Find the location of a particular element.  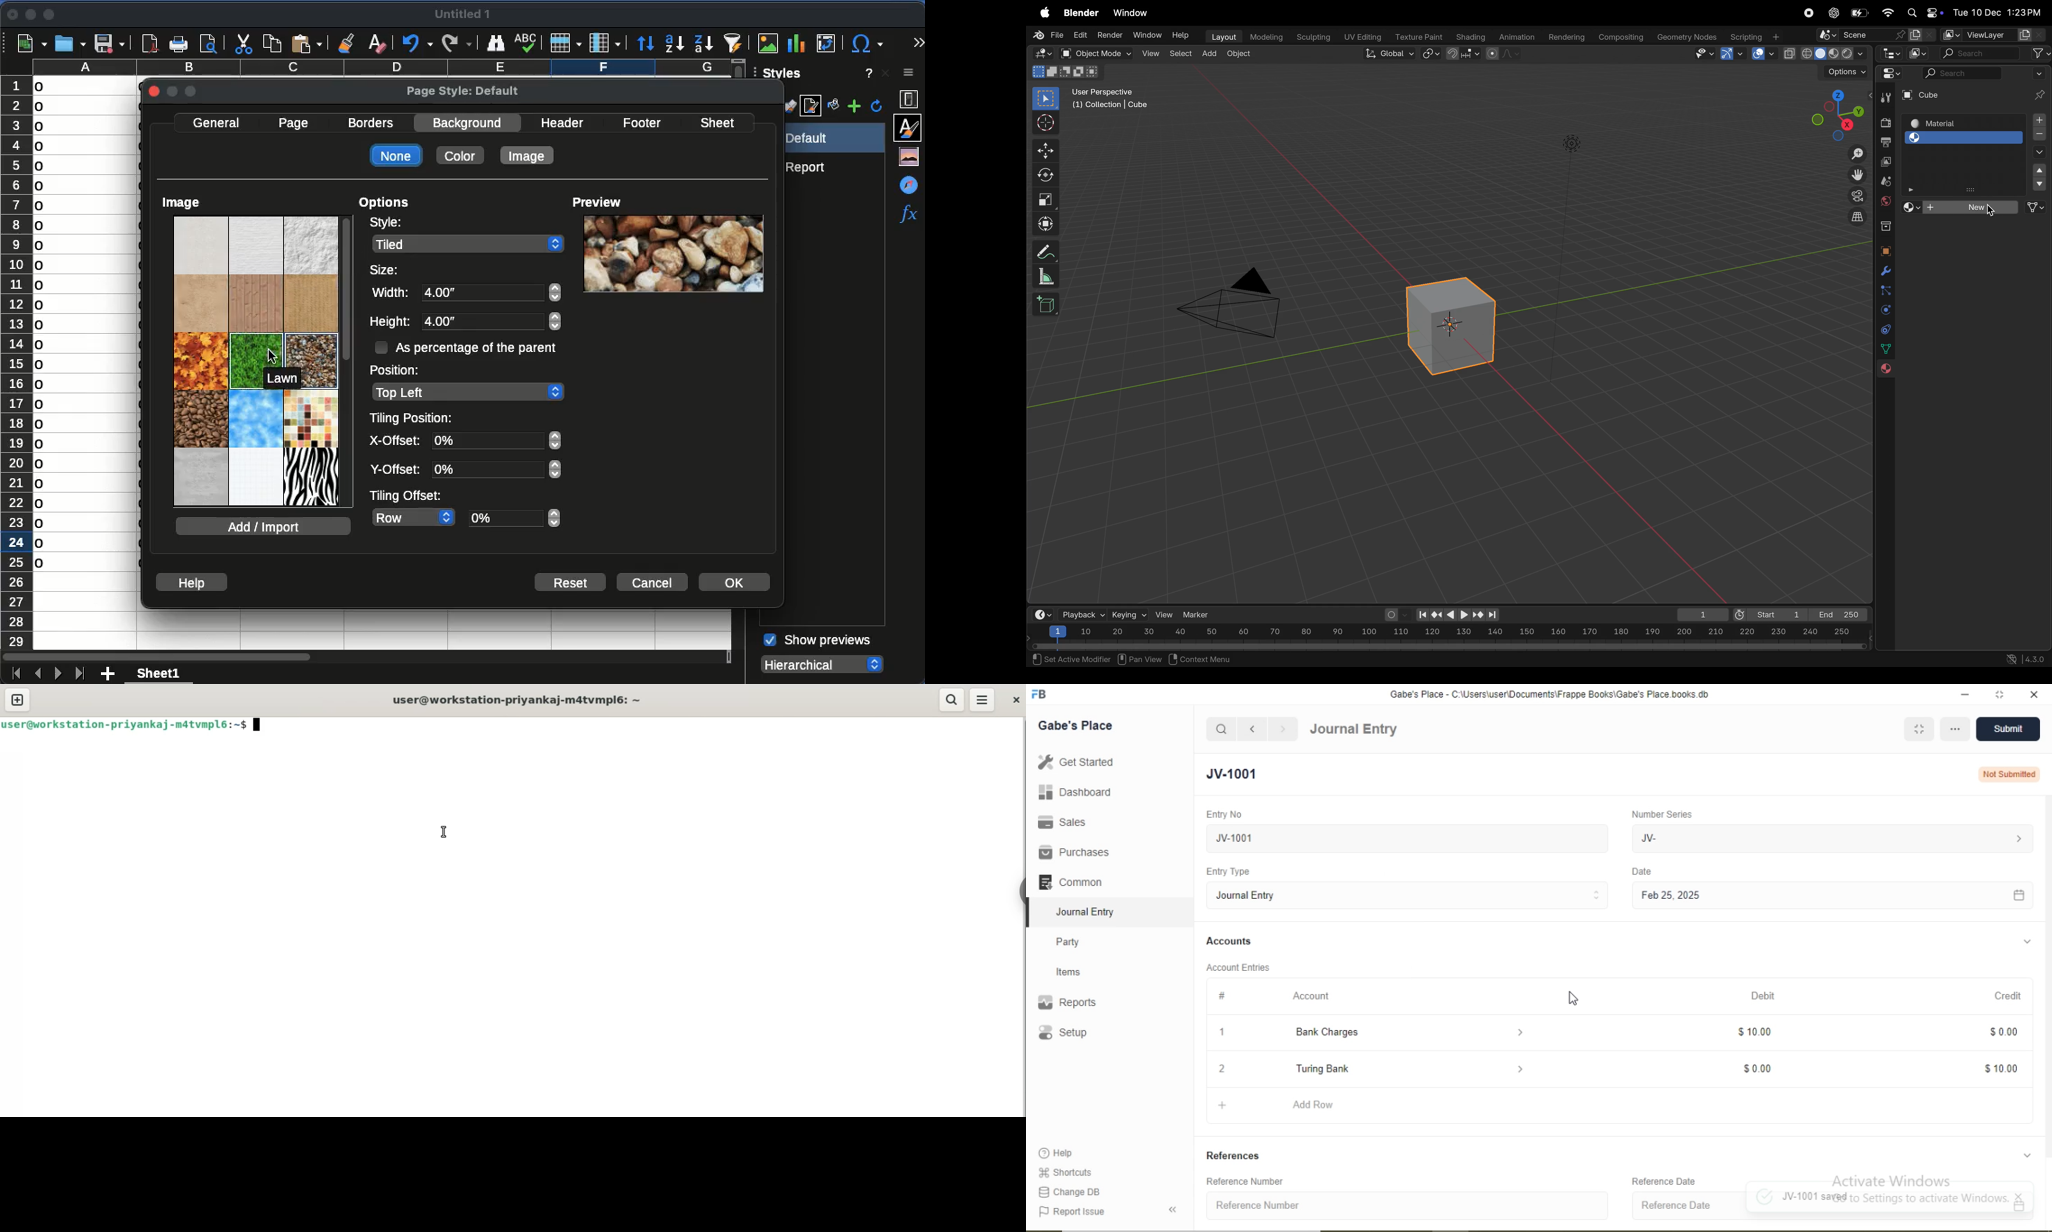

user@workstation-priyankaj-m4tvmpl6:- is located at coordinates (517, 699).